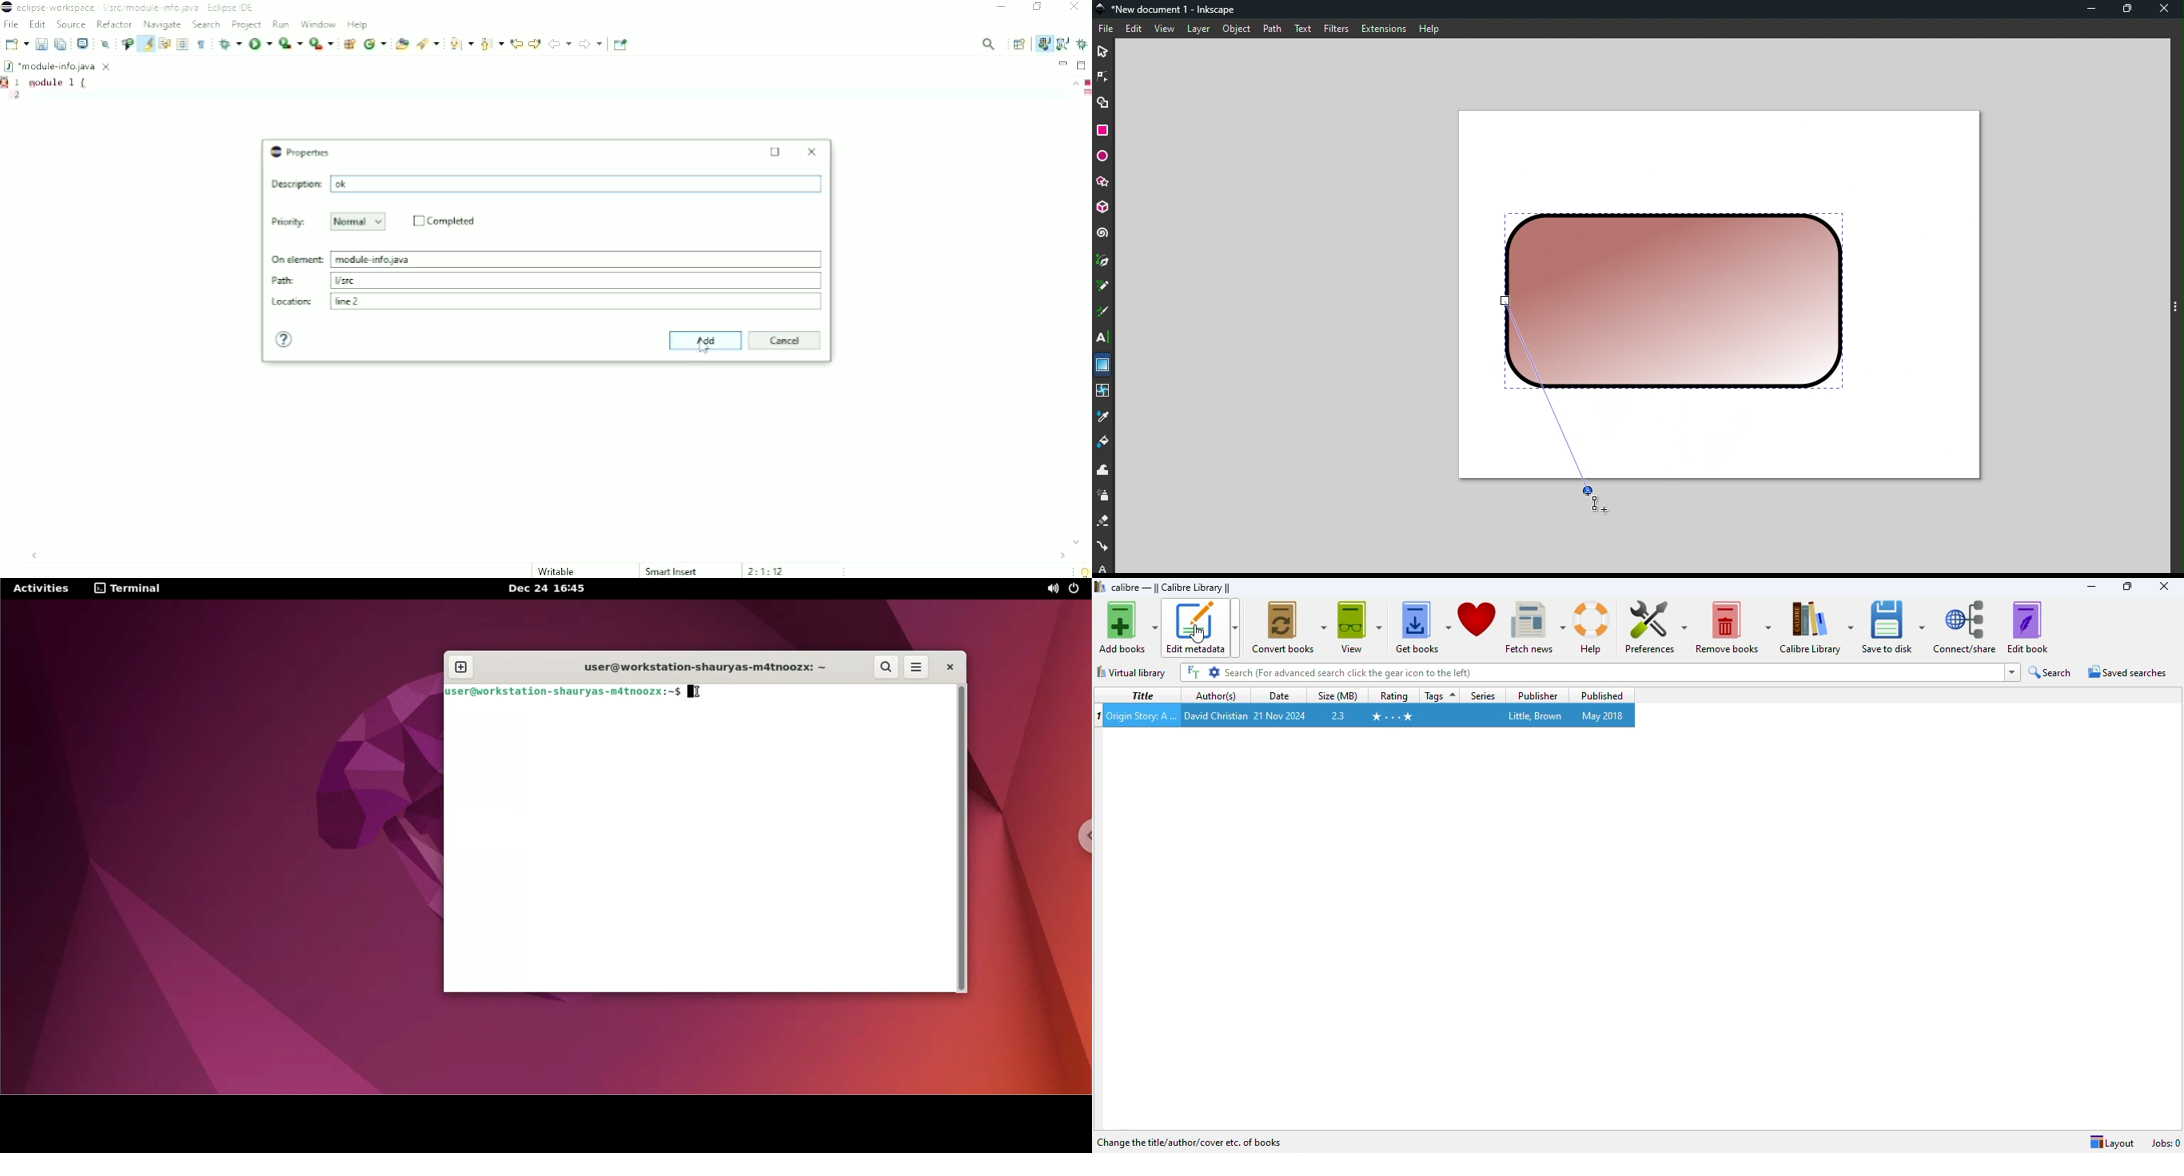 The height and width of the screenshot is (1176, 2184). What do you see at coordinates (1215, 696) in the screenshot?
I see `author(s)` at bounding box center [1215, 696].